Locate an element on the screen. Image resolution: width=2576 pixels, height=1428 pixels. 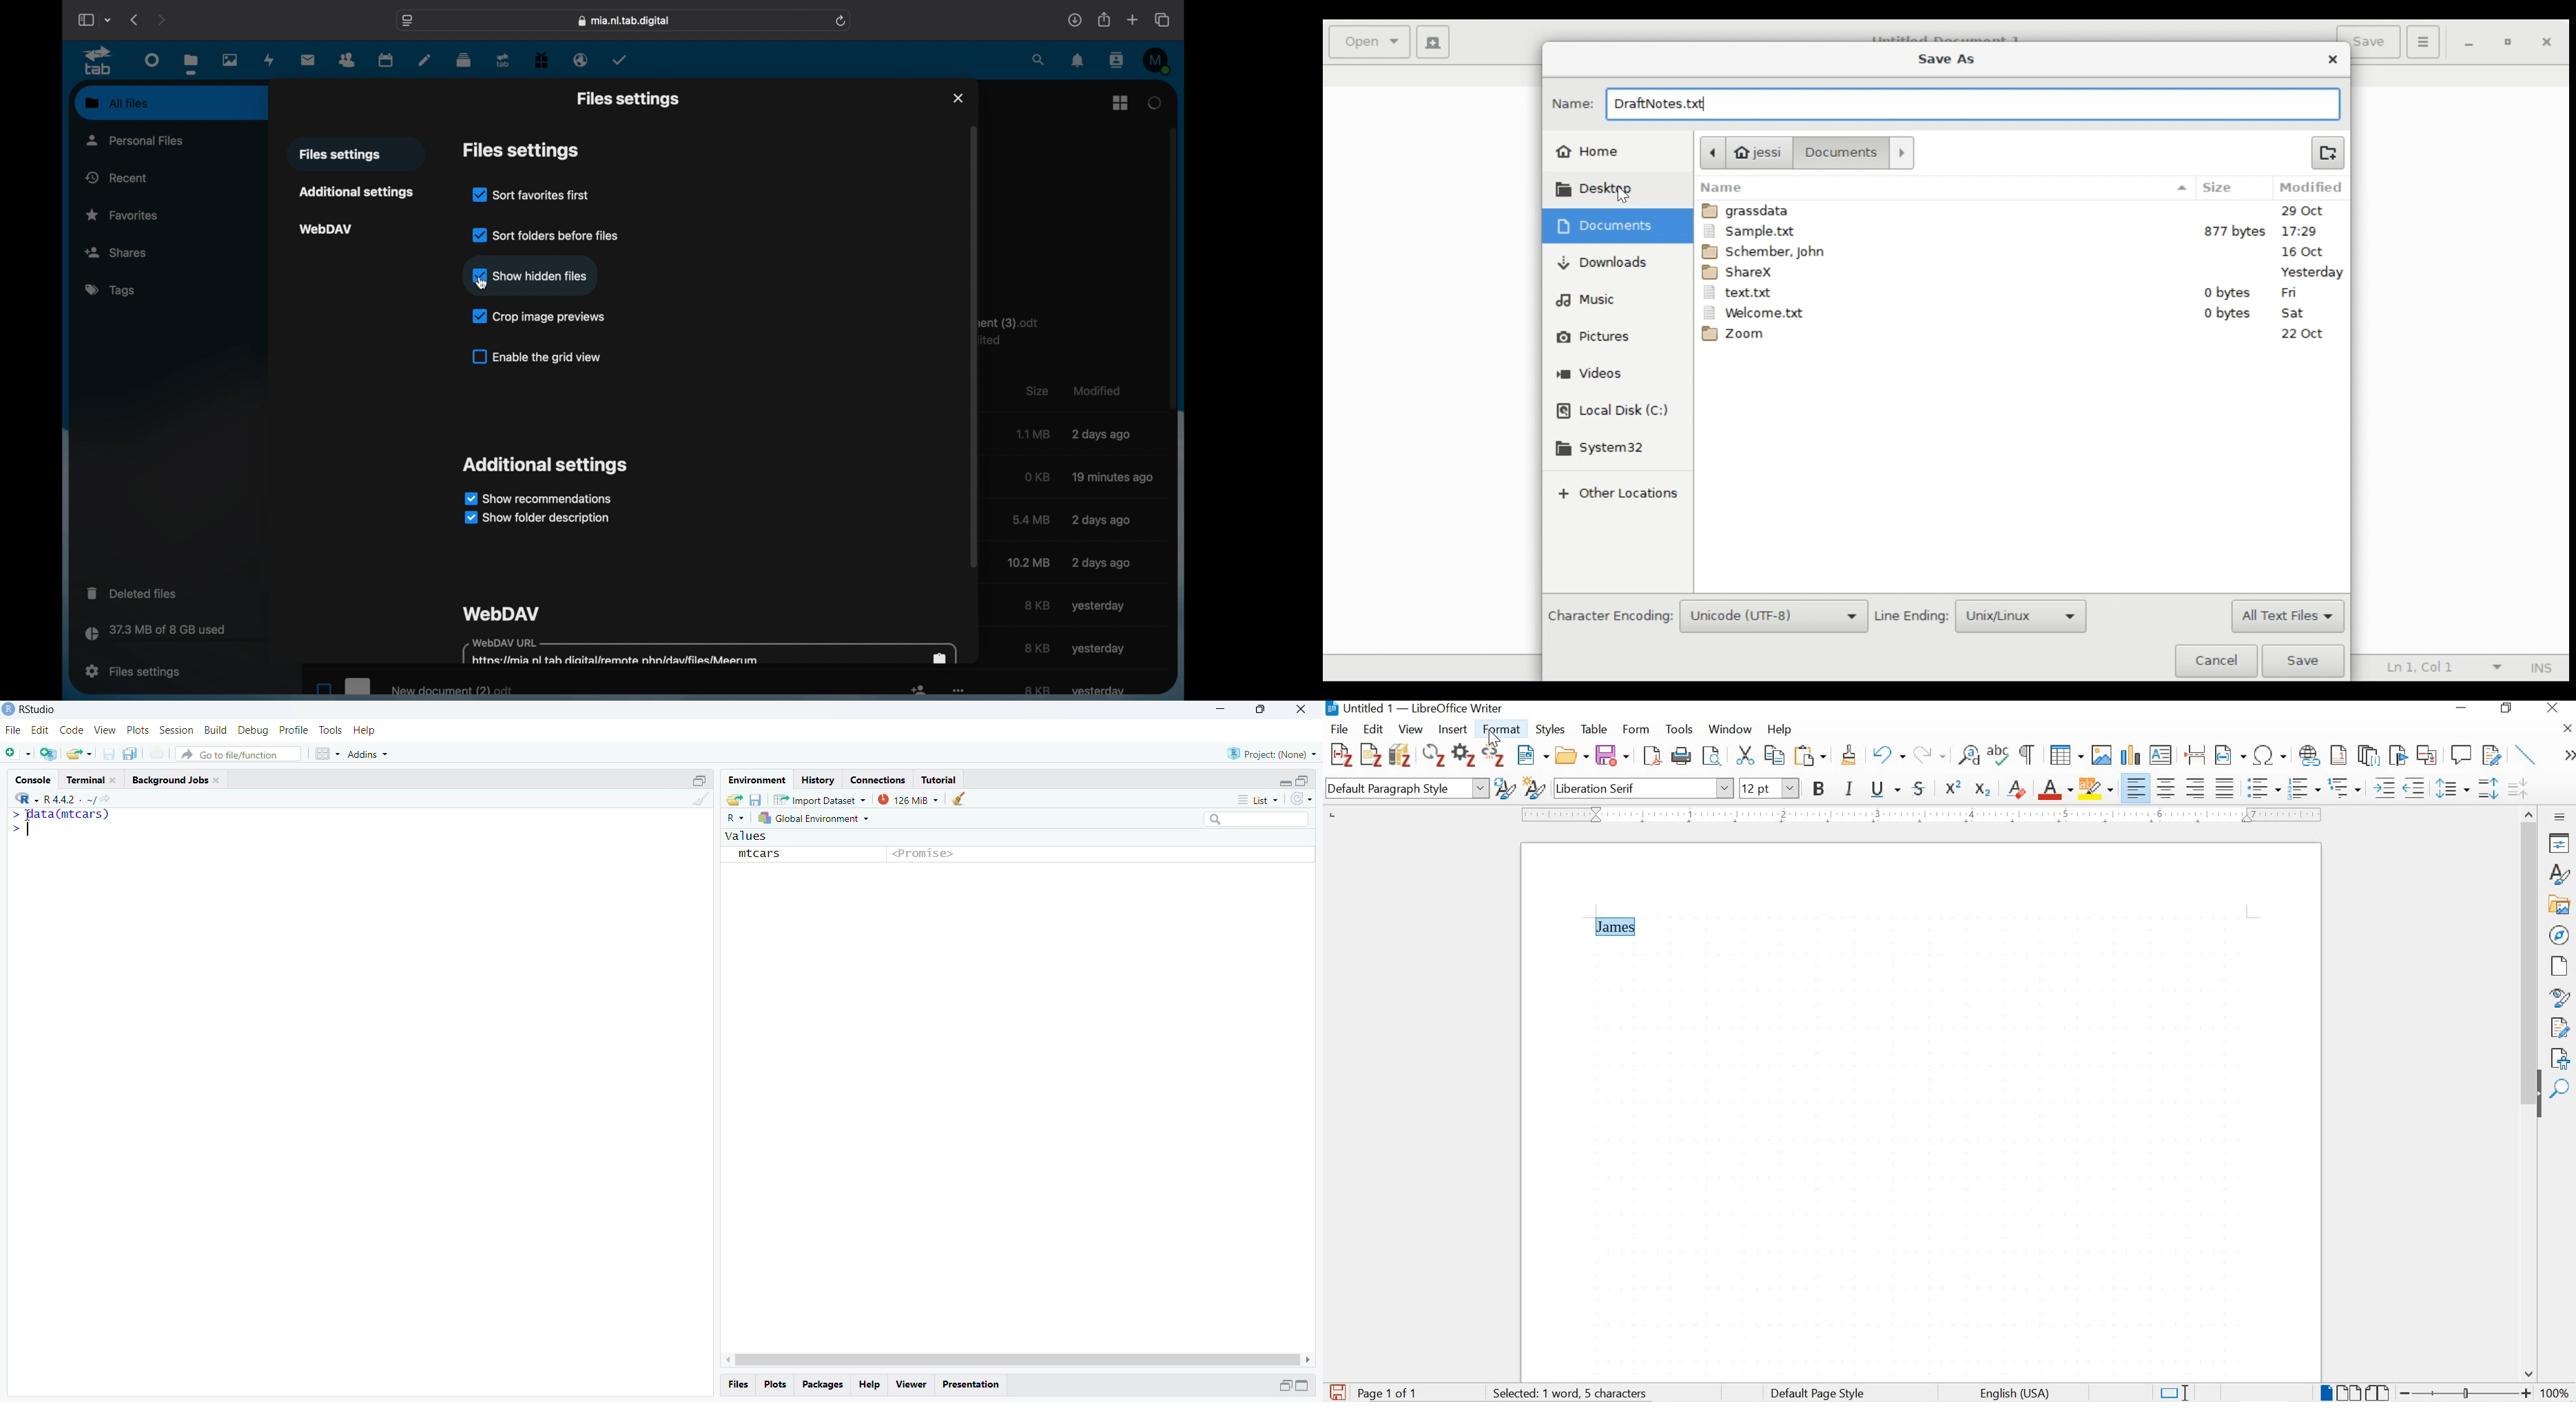
ruler is located at coordinates (1919, 815).